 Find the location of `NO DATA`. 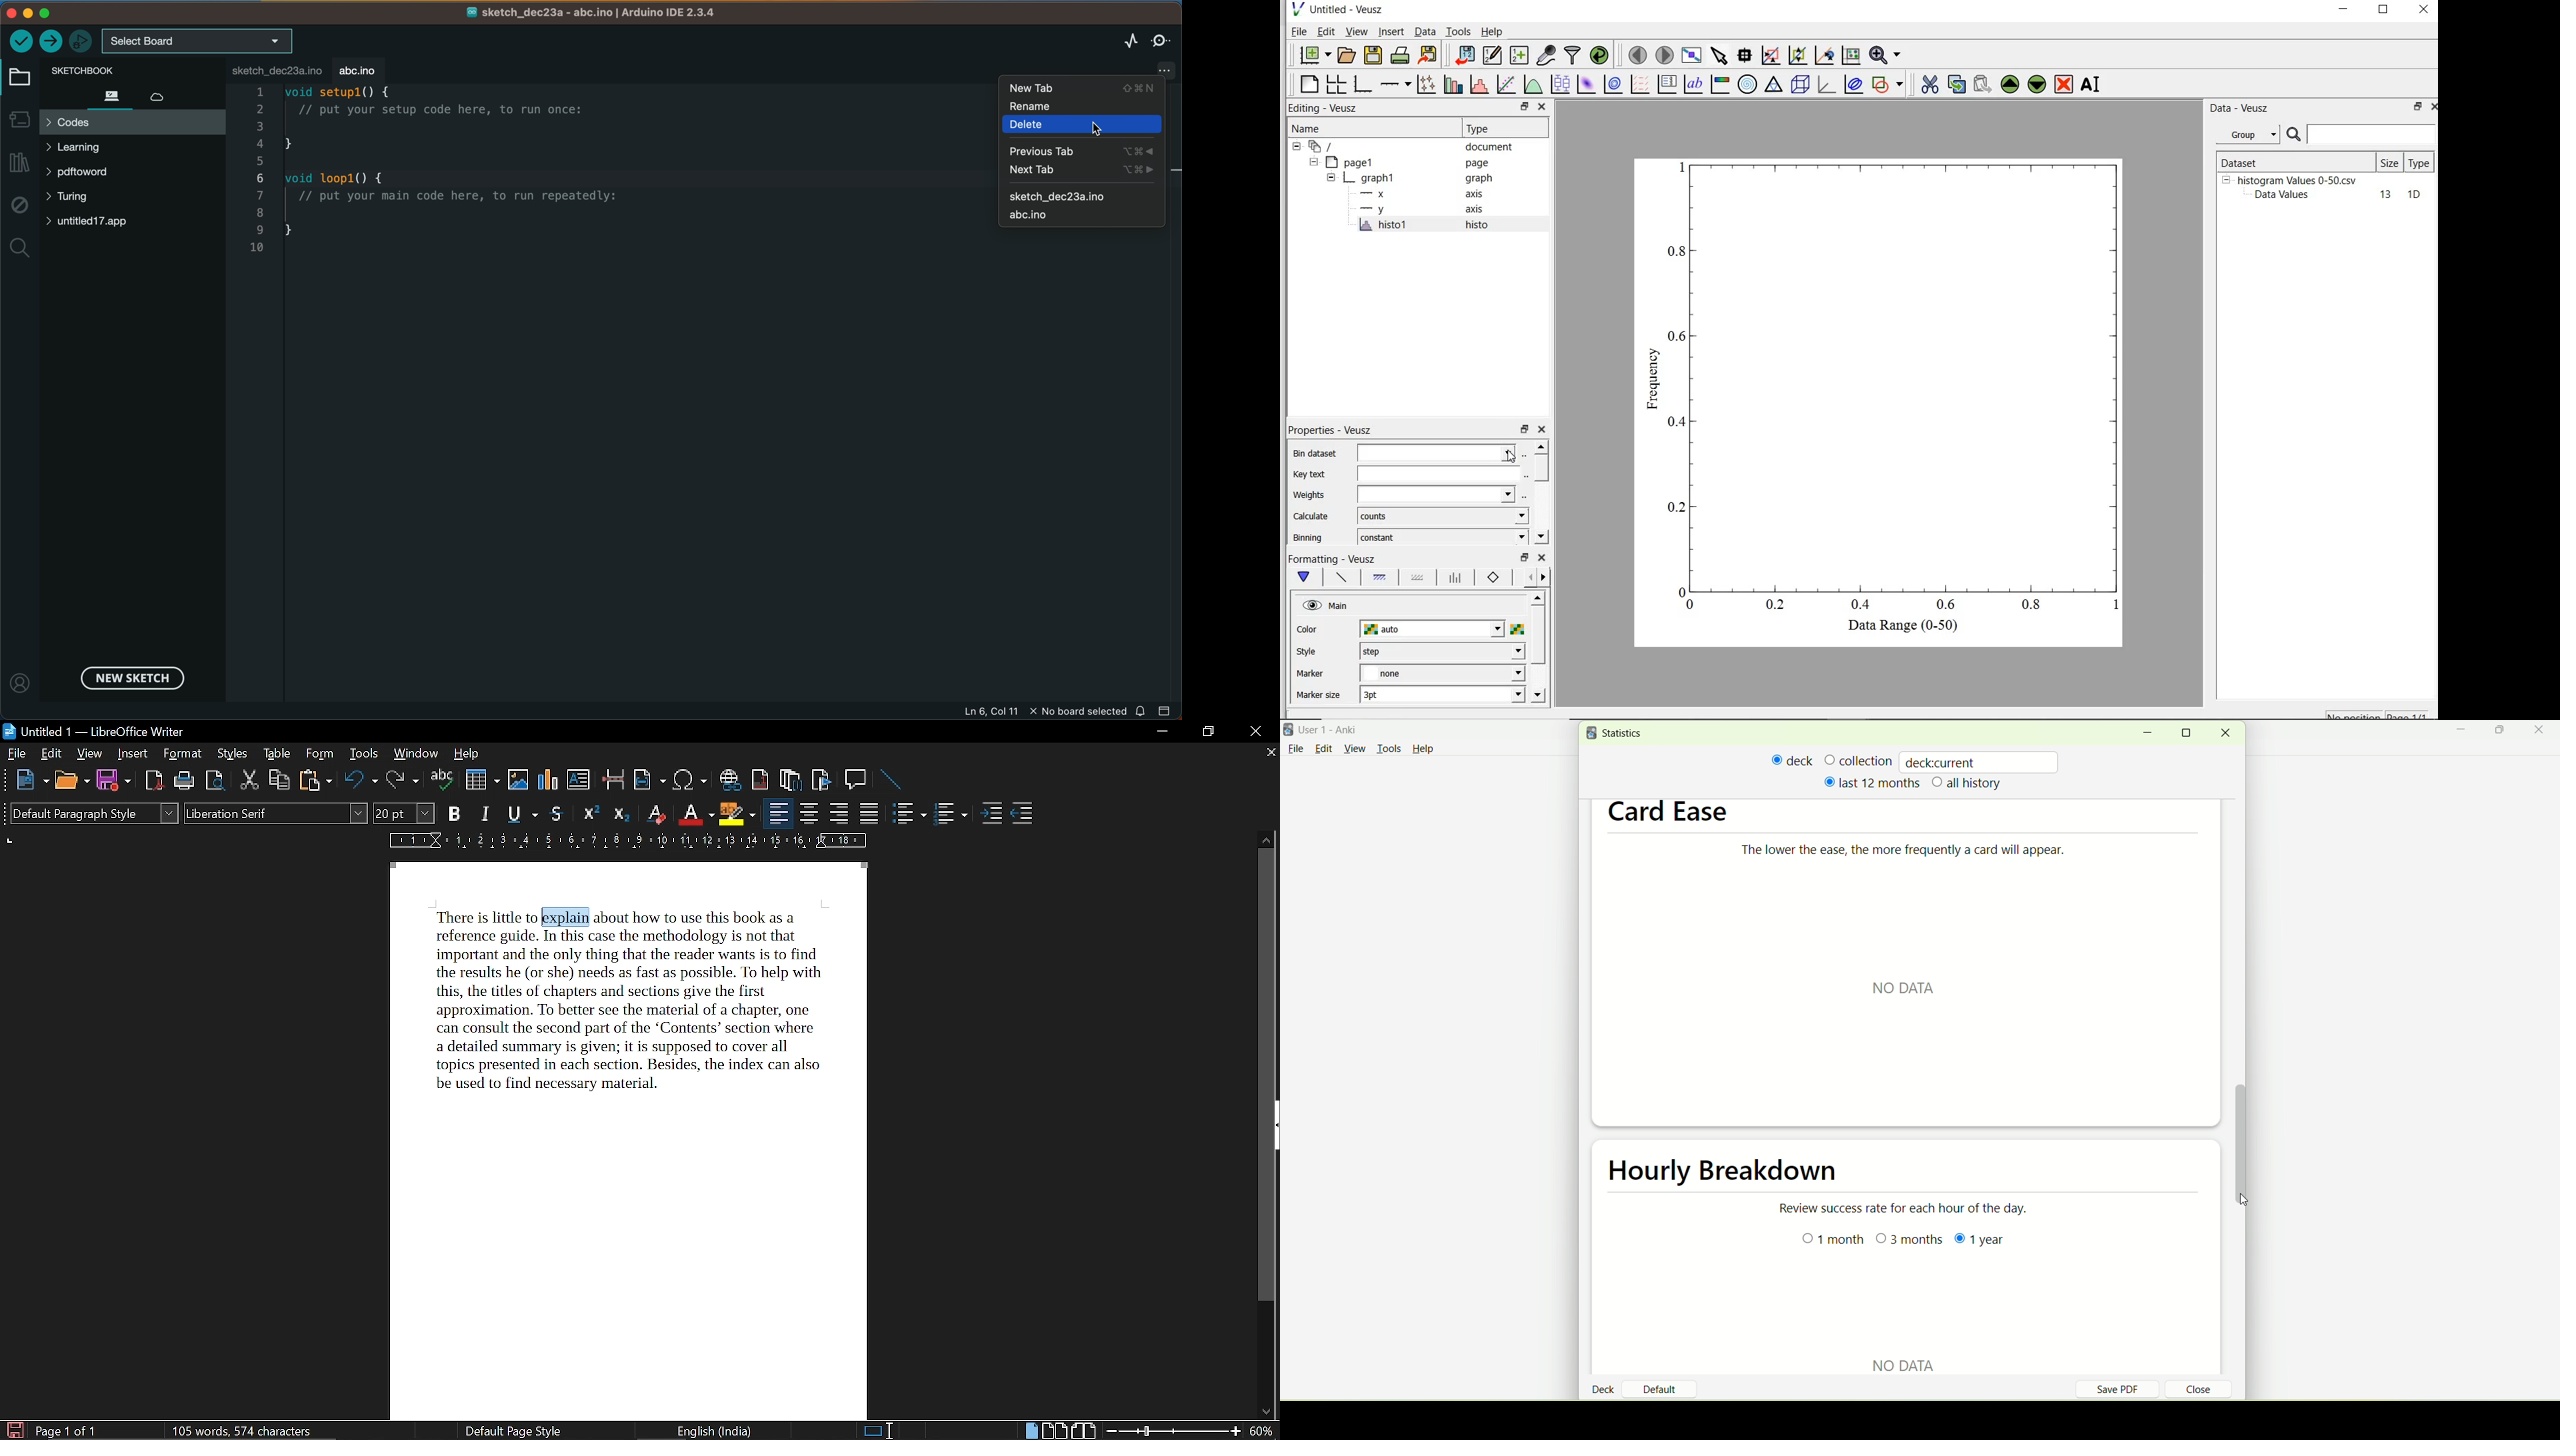

NO DATA is located at coordinates (1907, 988).